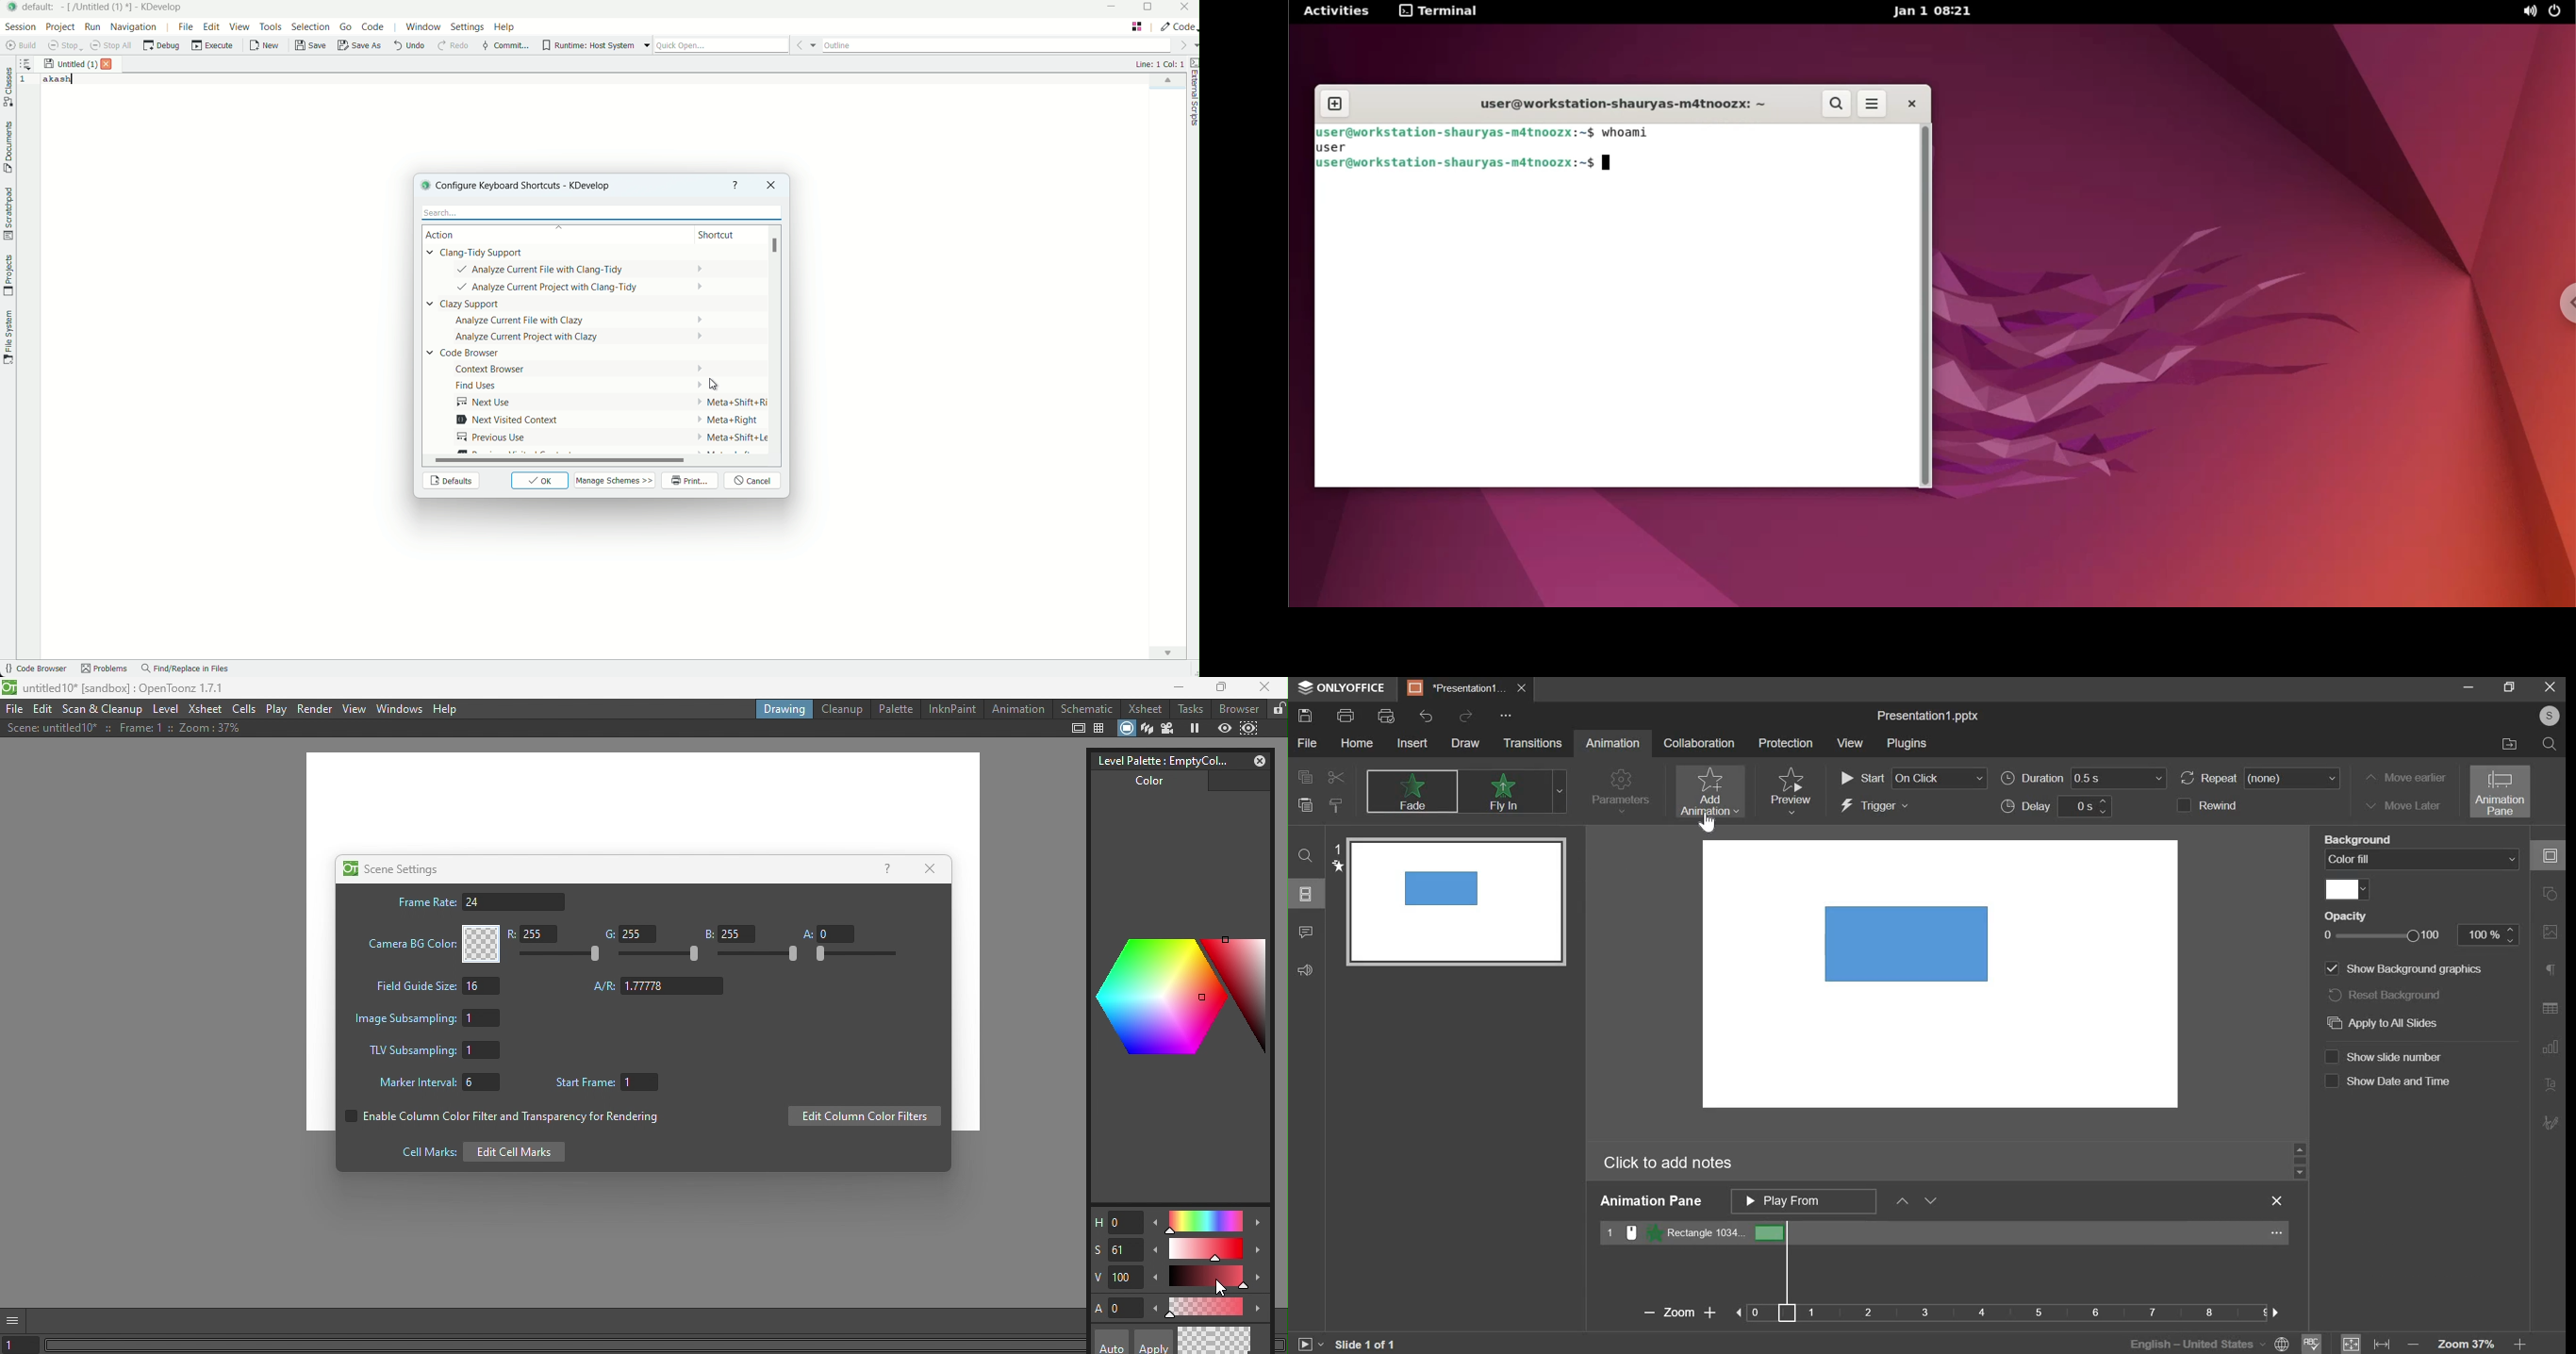 This screenshot has width=2576, height=1372. What do you see at coordinates (1256, 760) in the screenshot?
I see `Close` at bounding box center [1256, 760].